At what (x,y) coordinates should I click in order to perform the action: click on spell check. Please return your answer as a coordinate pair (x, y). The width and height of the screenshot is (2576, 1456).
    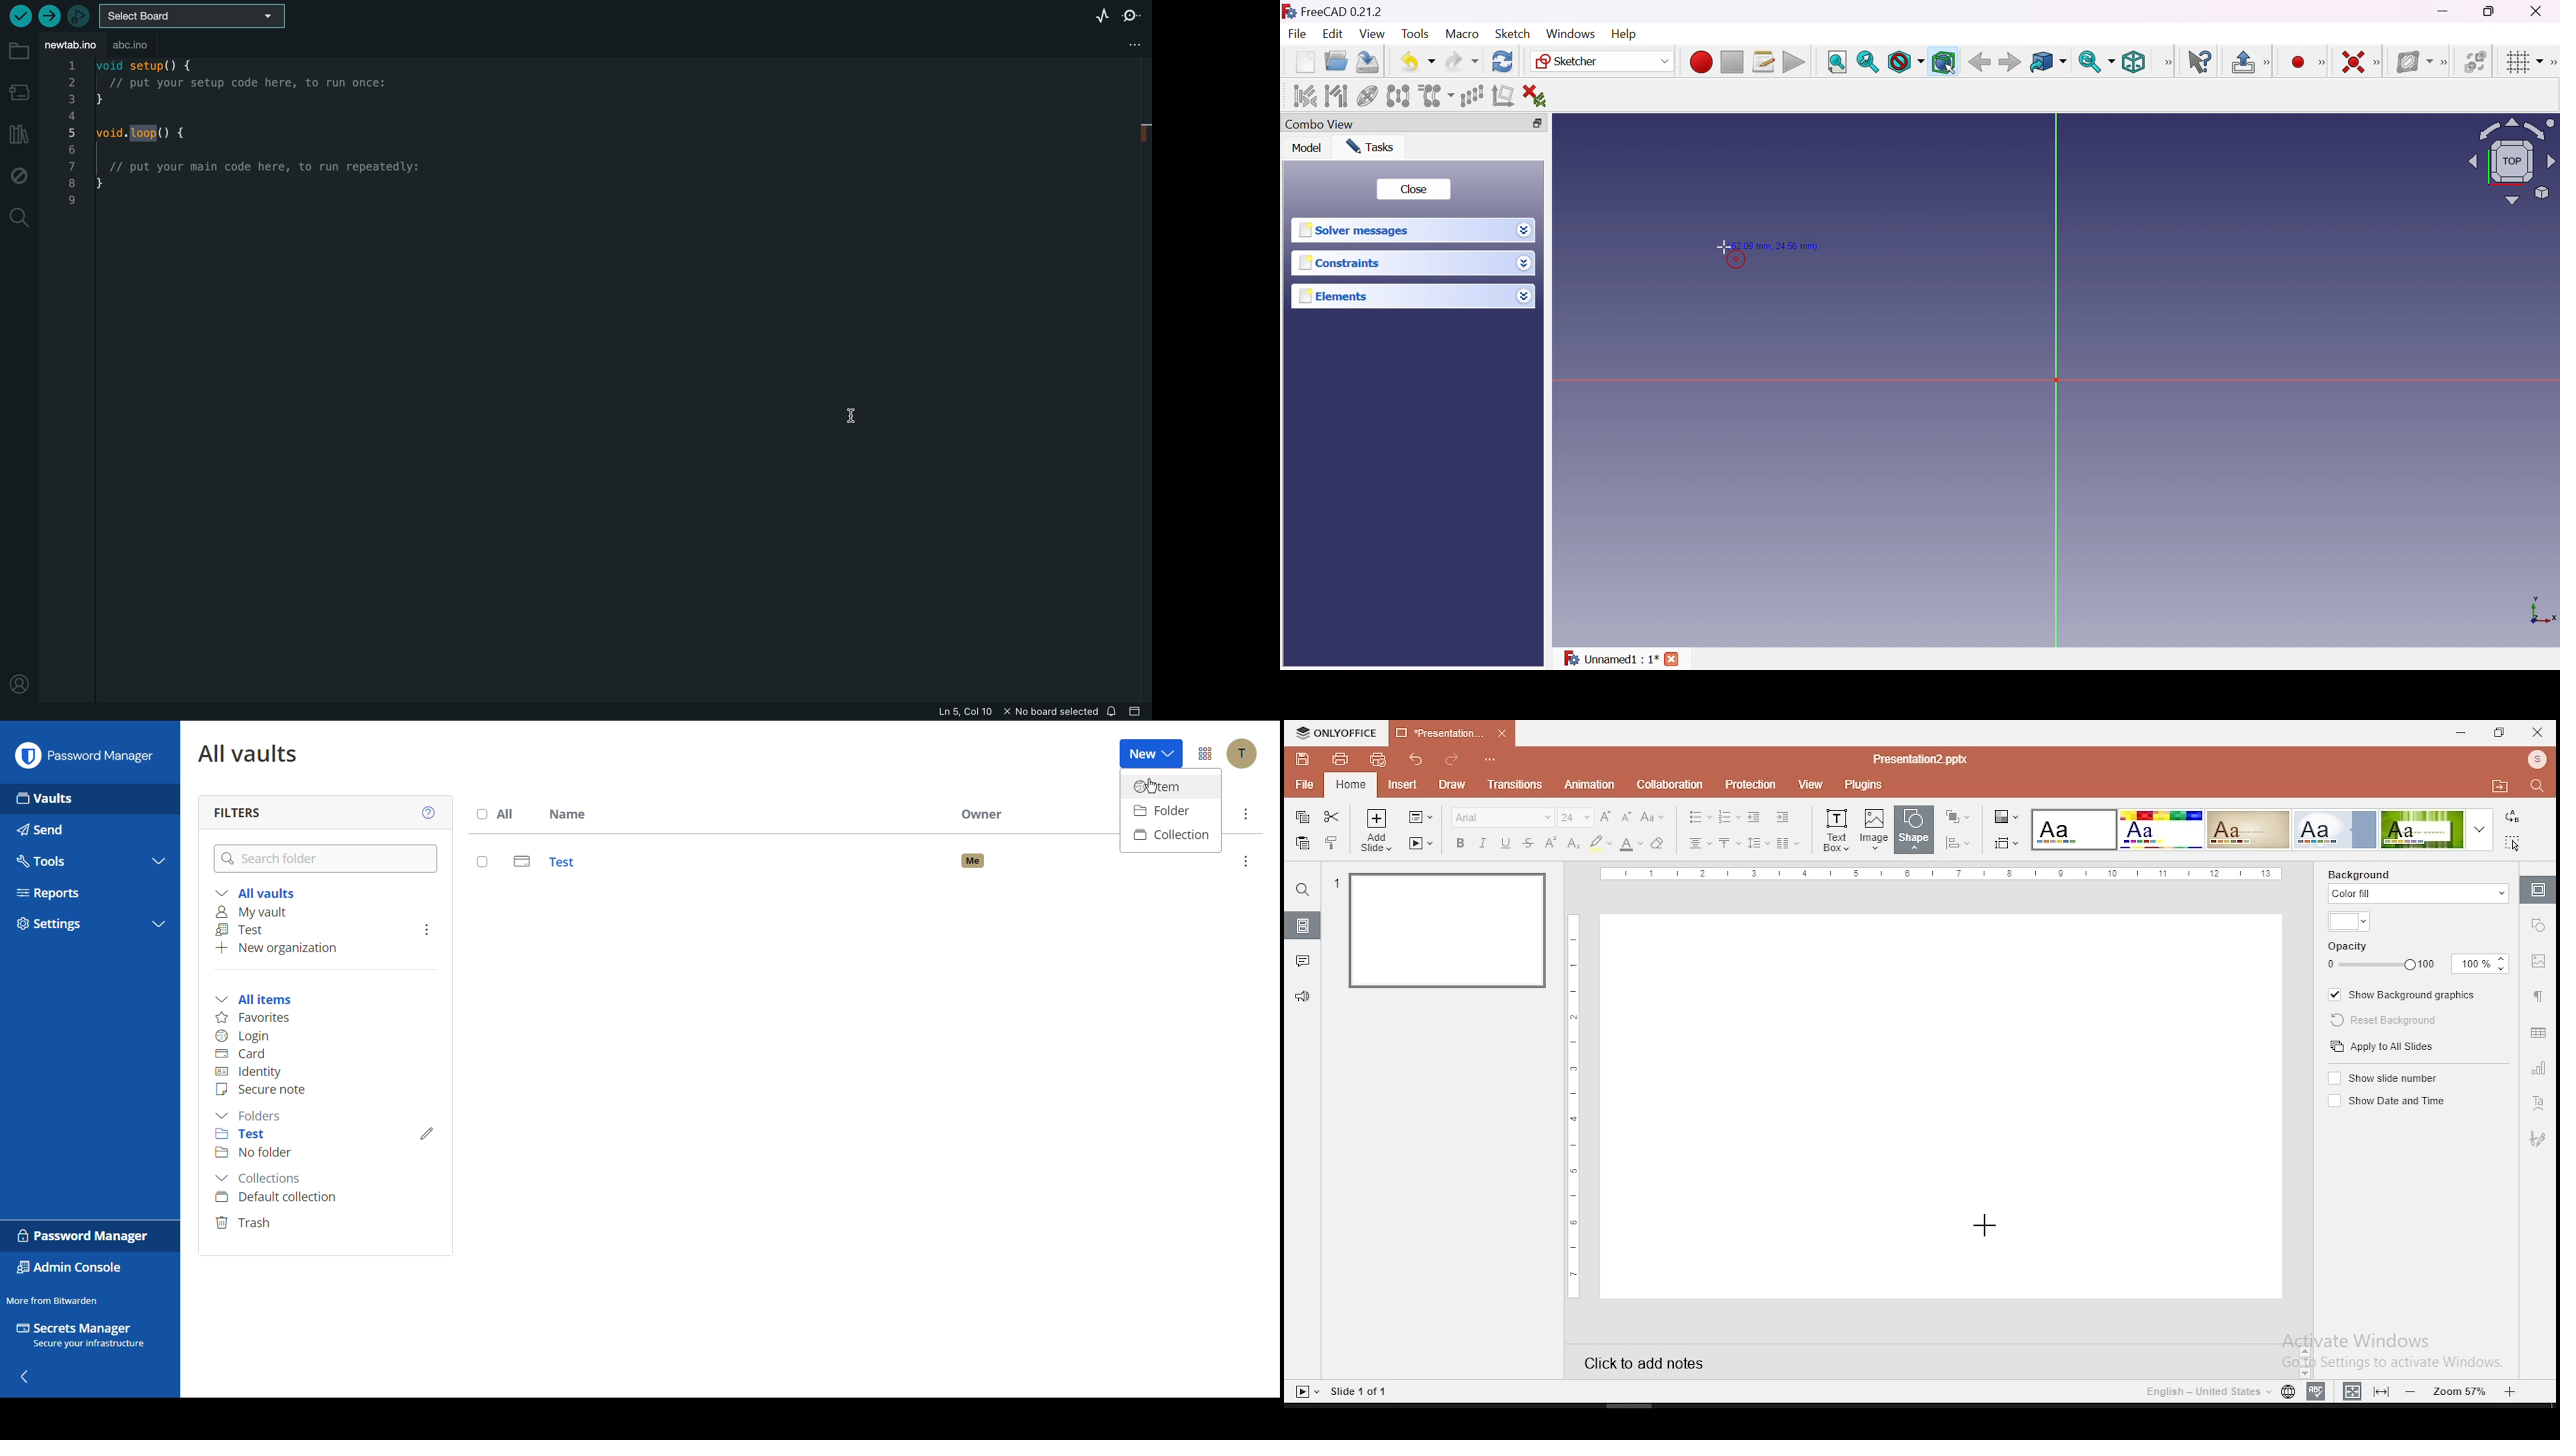
    Looking at the image, I should click on (2319, 1389).